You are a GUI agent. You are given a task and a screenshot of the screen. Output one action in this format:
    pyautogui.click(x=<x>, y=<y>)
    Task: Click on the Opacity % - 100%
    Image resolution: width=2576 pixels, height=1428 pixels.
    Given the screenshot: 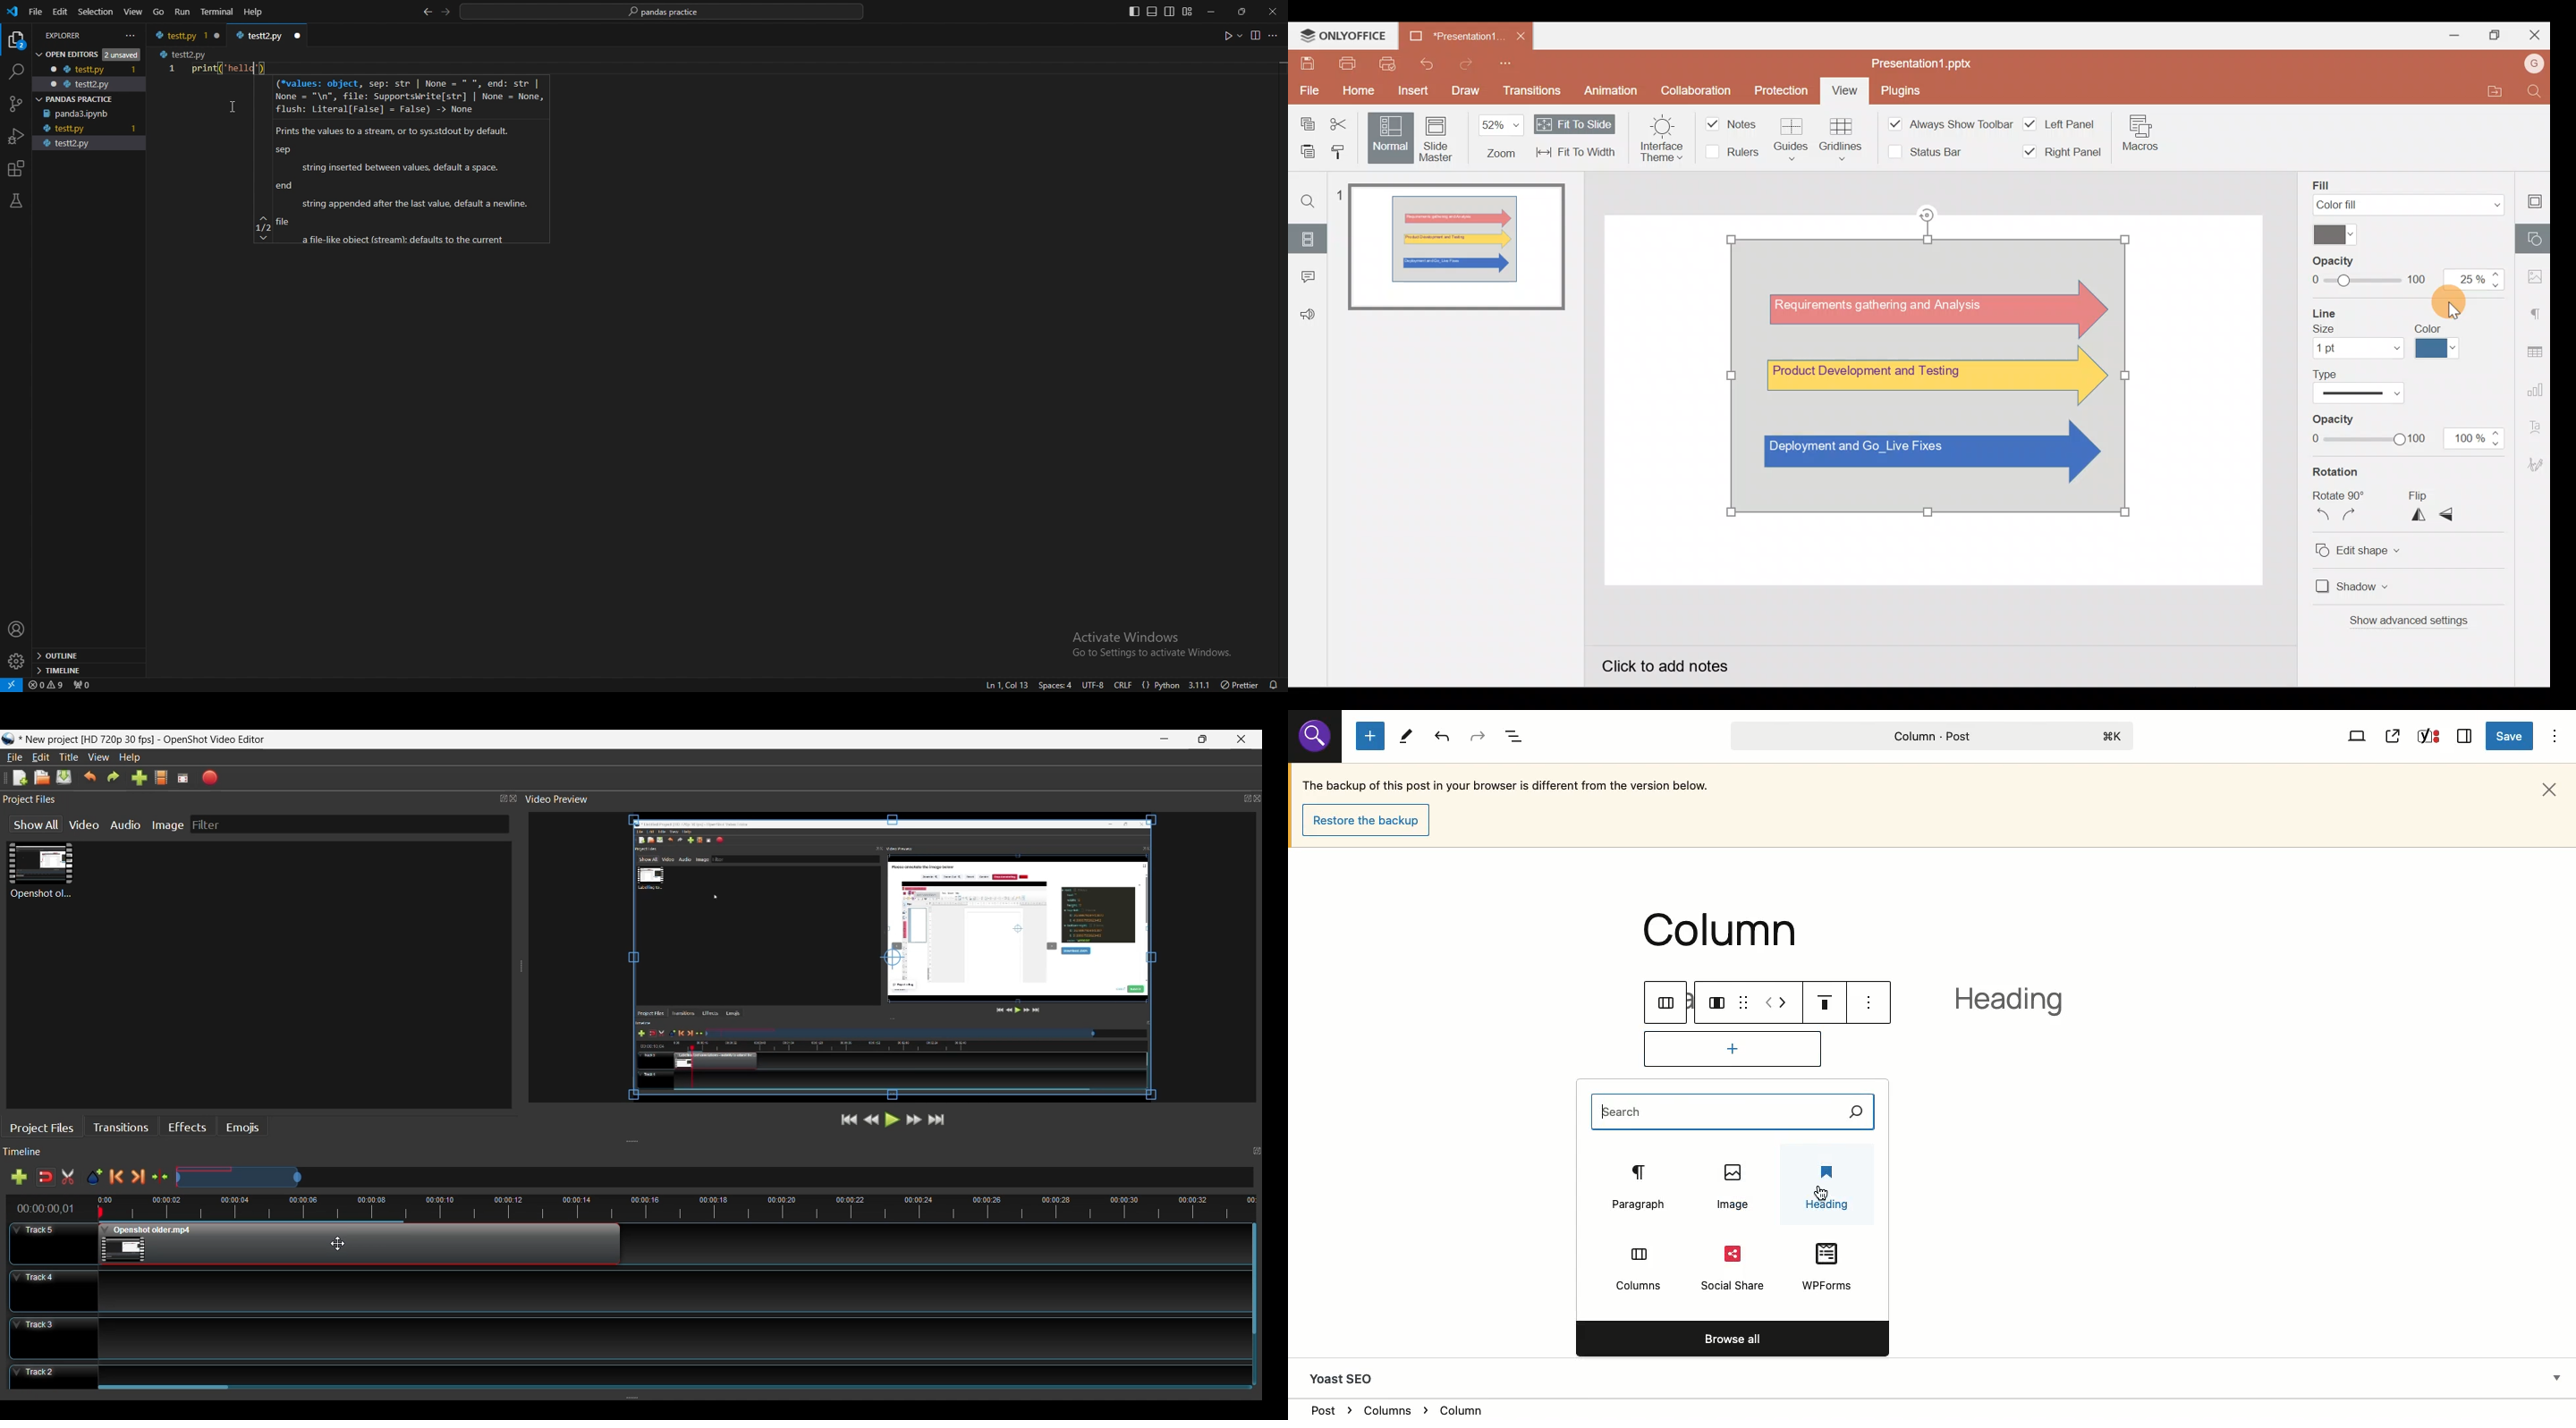 What is the action you would take?
    pyautogui.click(x=2476, y=439)
    